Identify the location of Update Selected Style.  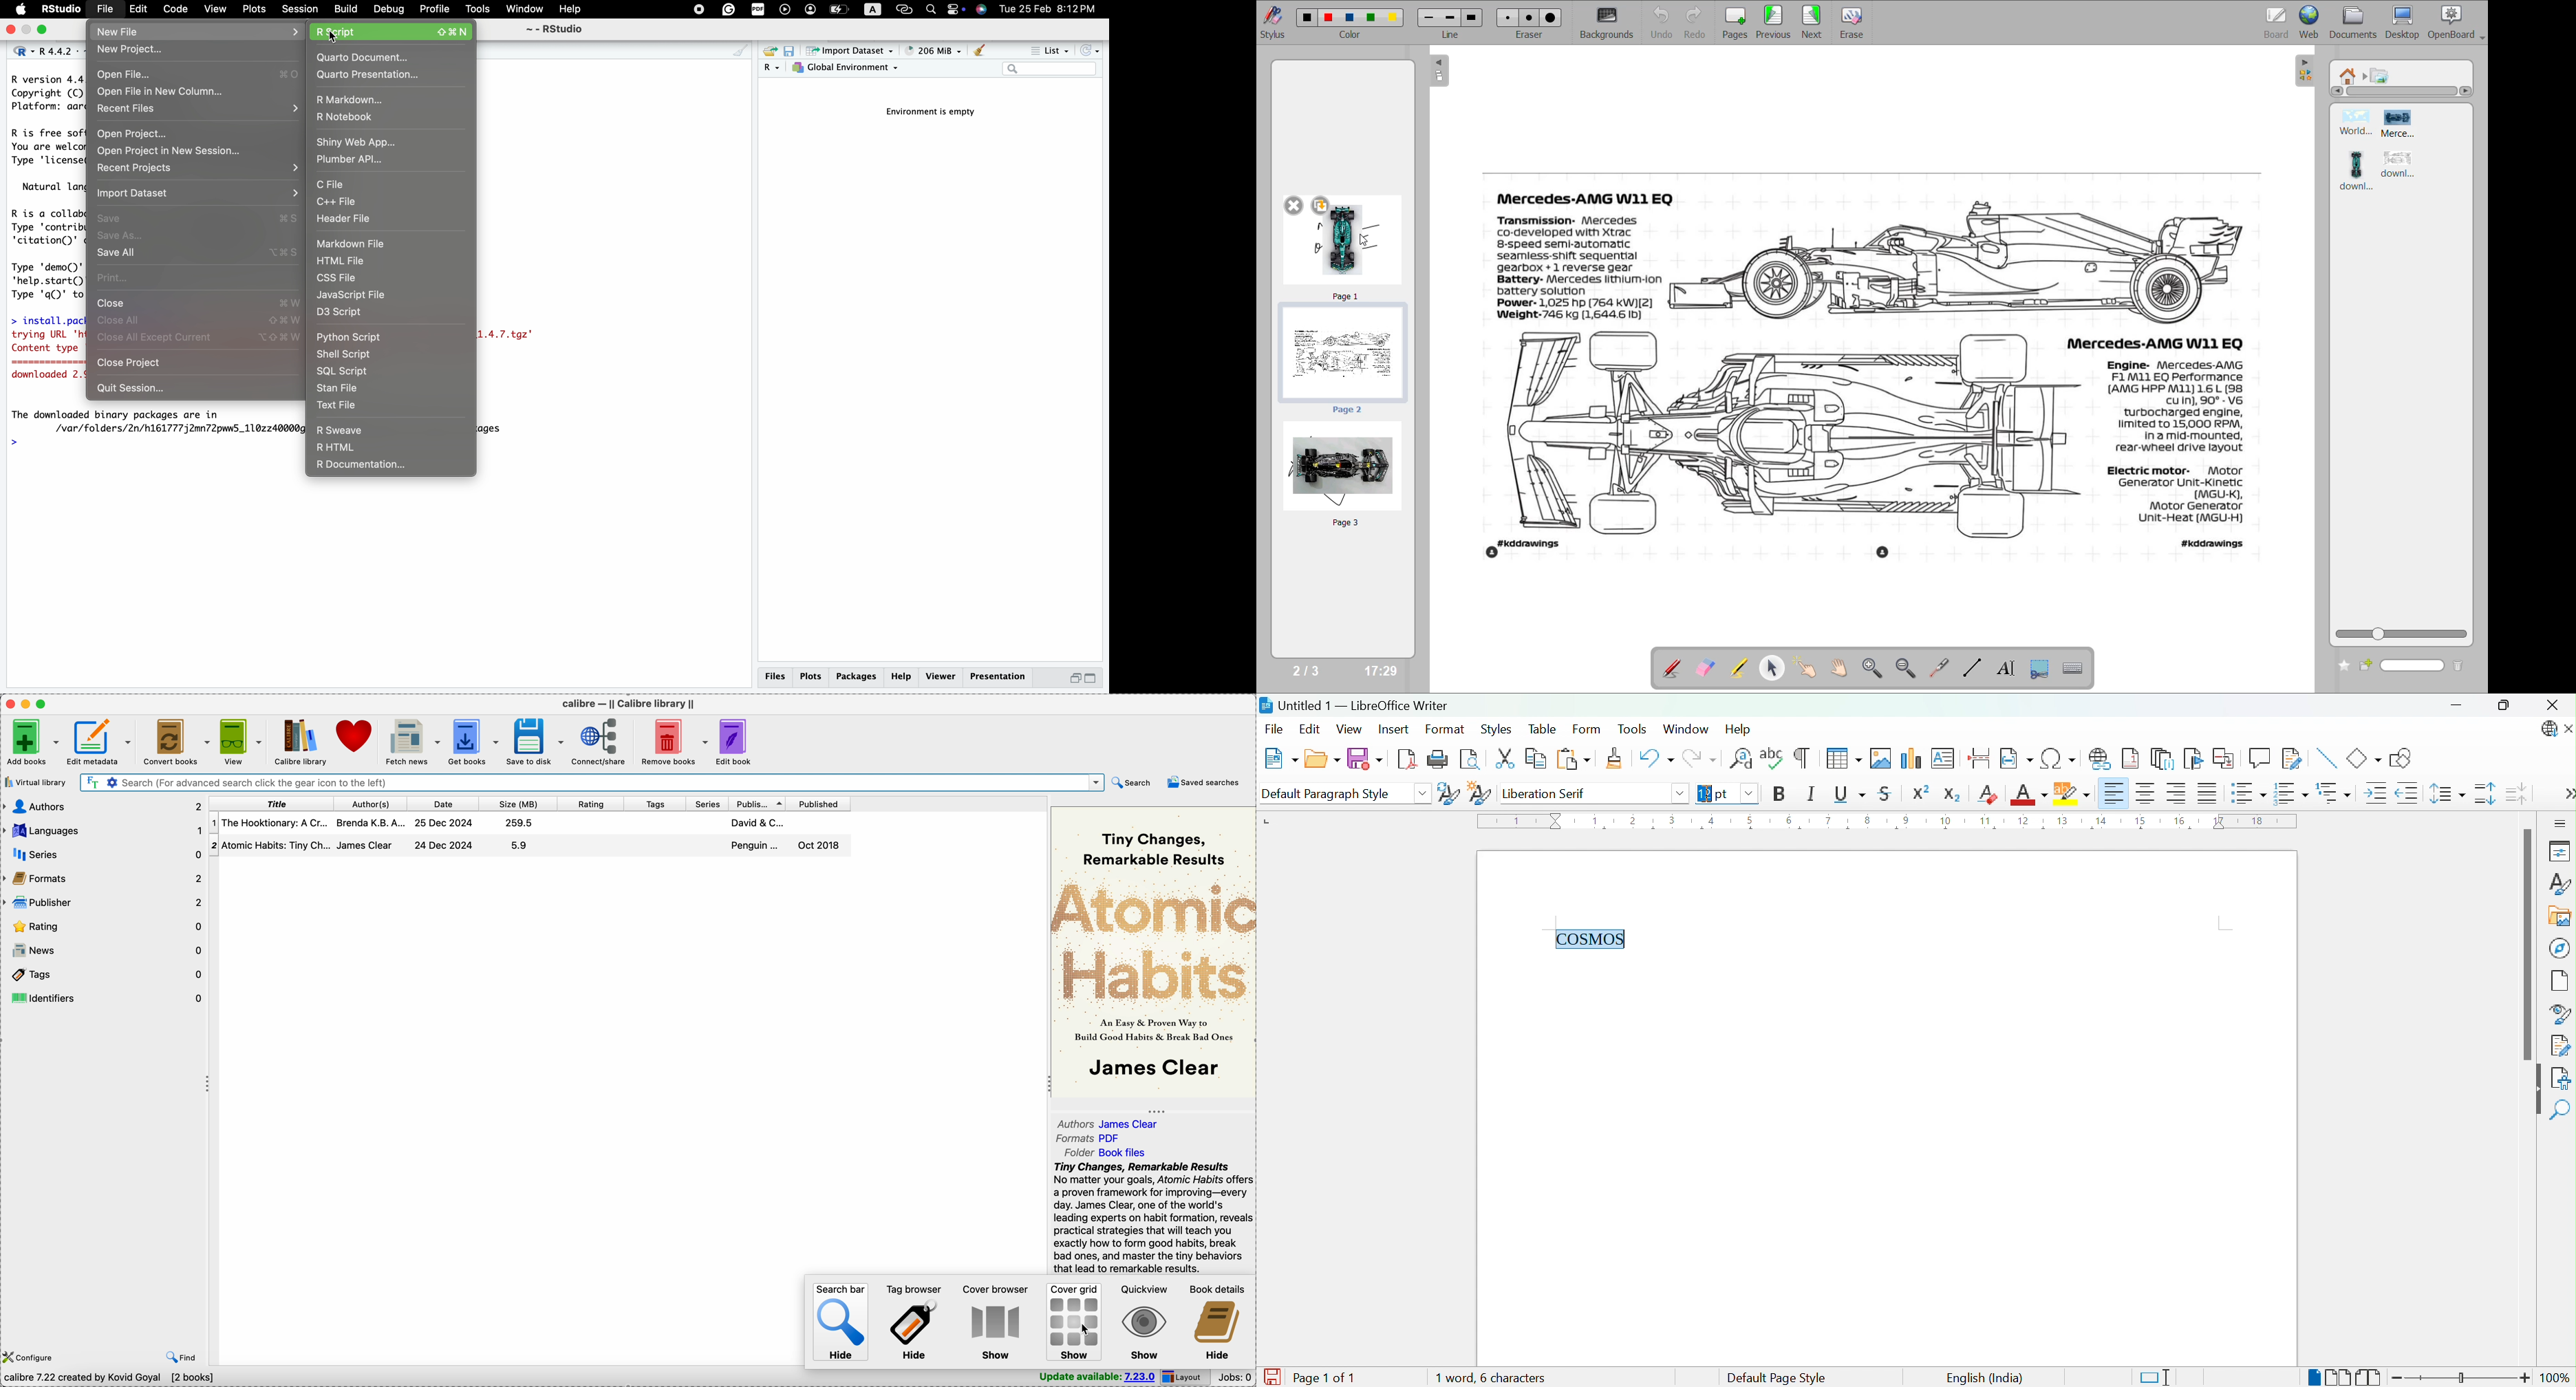
(1447, 793).